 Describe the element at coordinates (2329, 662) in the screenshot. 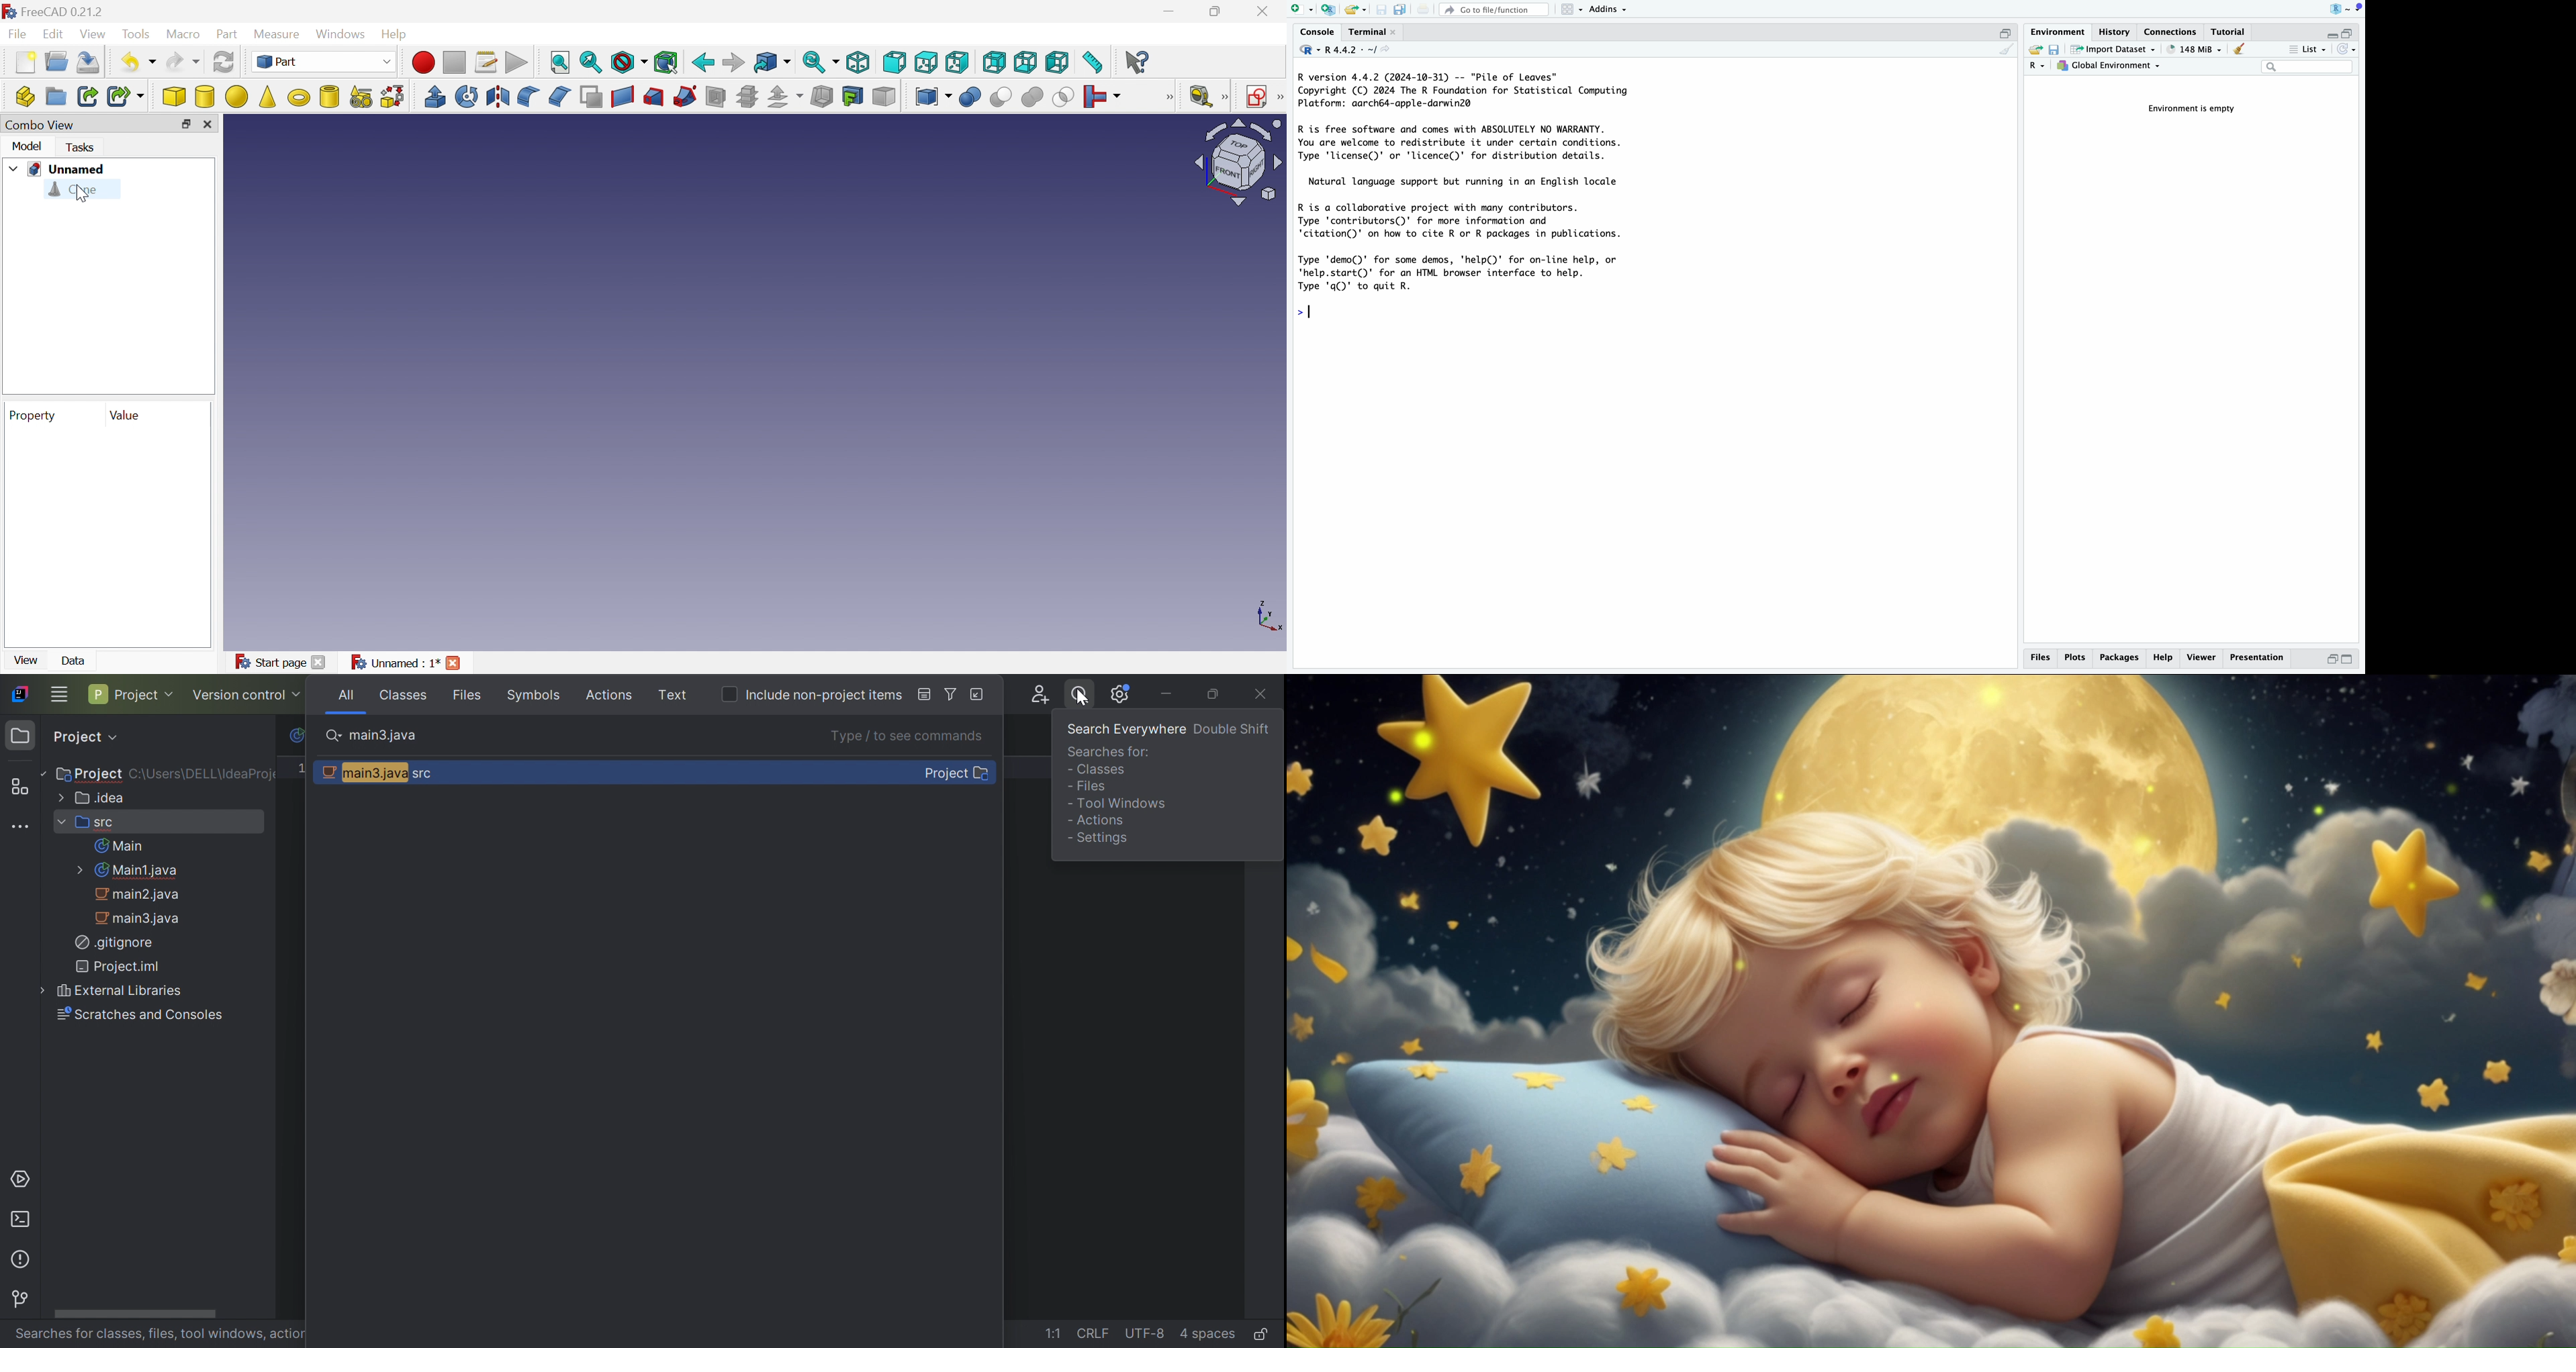

I see `minimize` at that location.